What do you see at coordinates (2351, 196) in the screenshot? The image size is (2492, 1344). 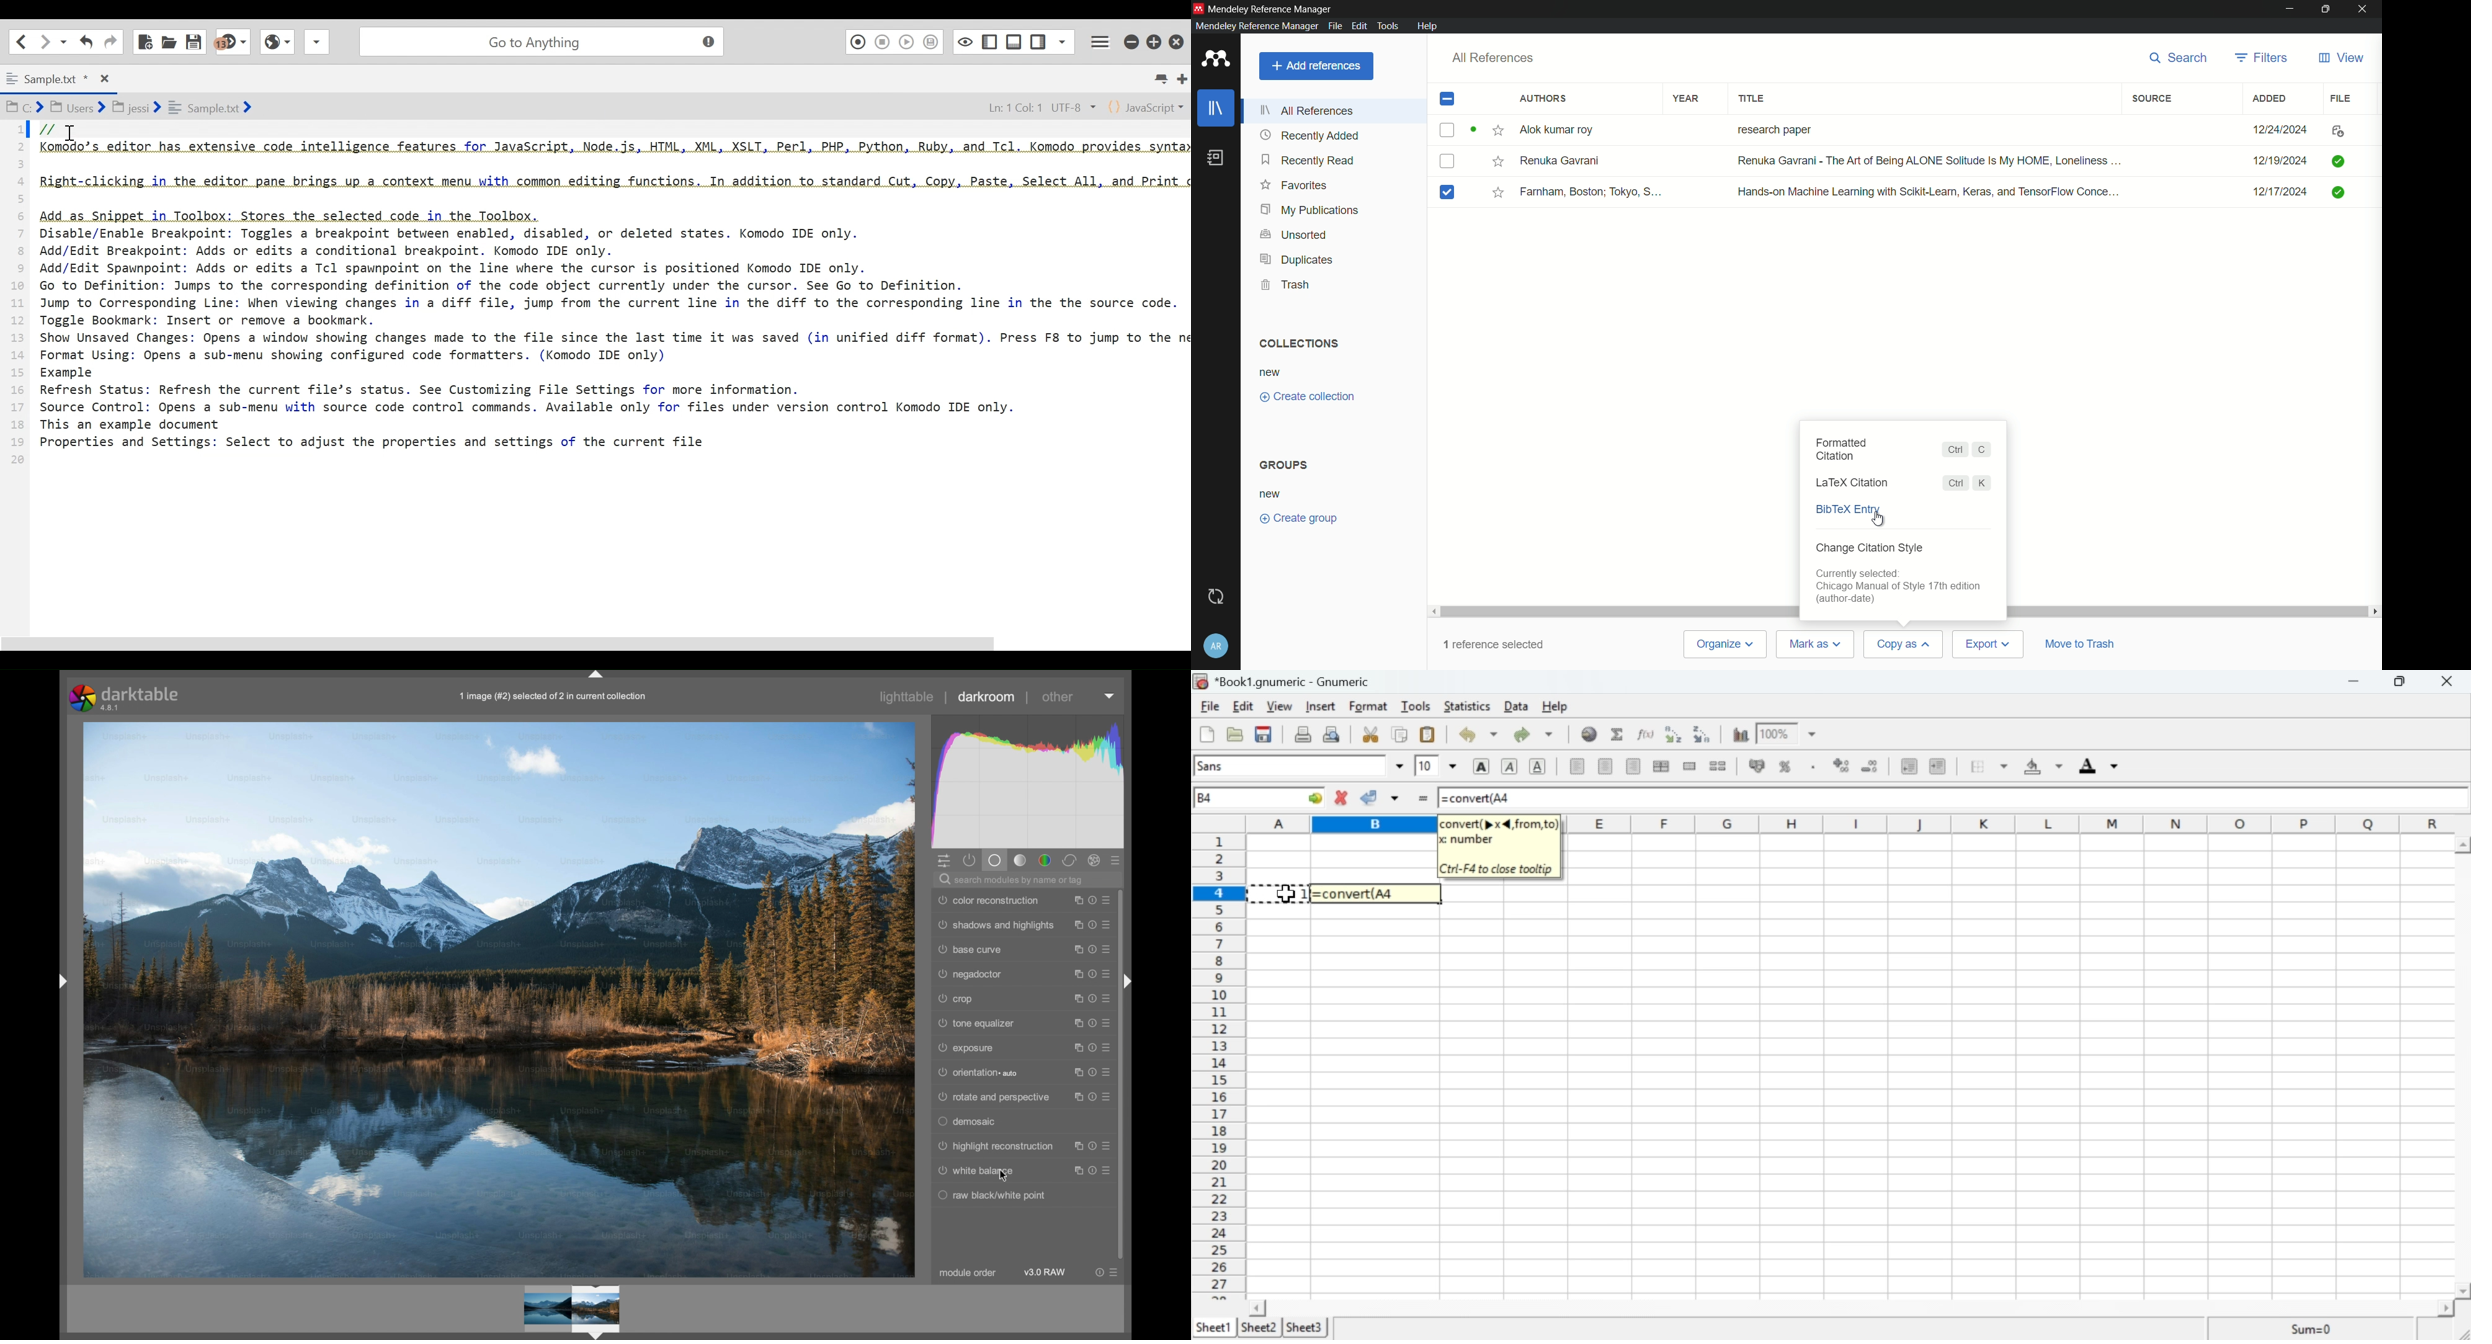 I see `File Uploaded` at bounding box center [2351, 196].